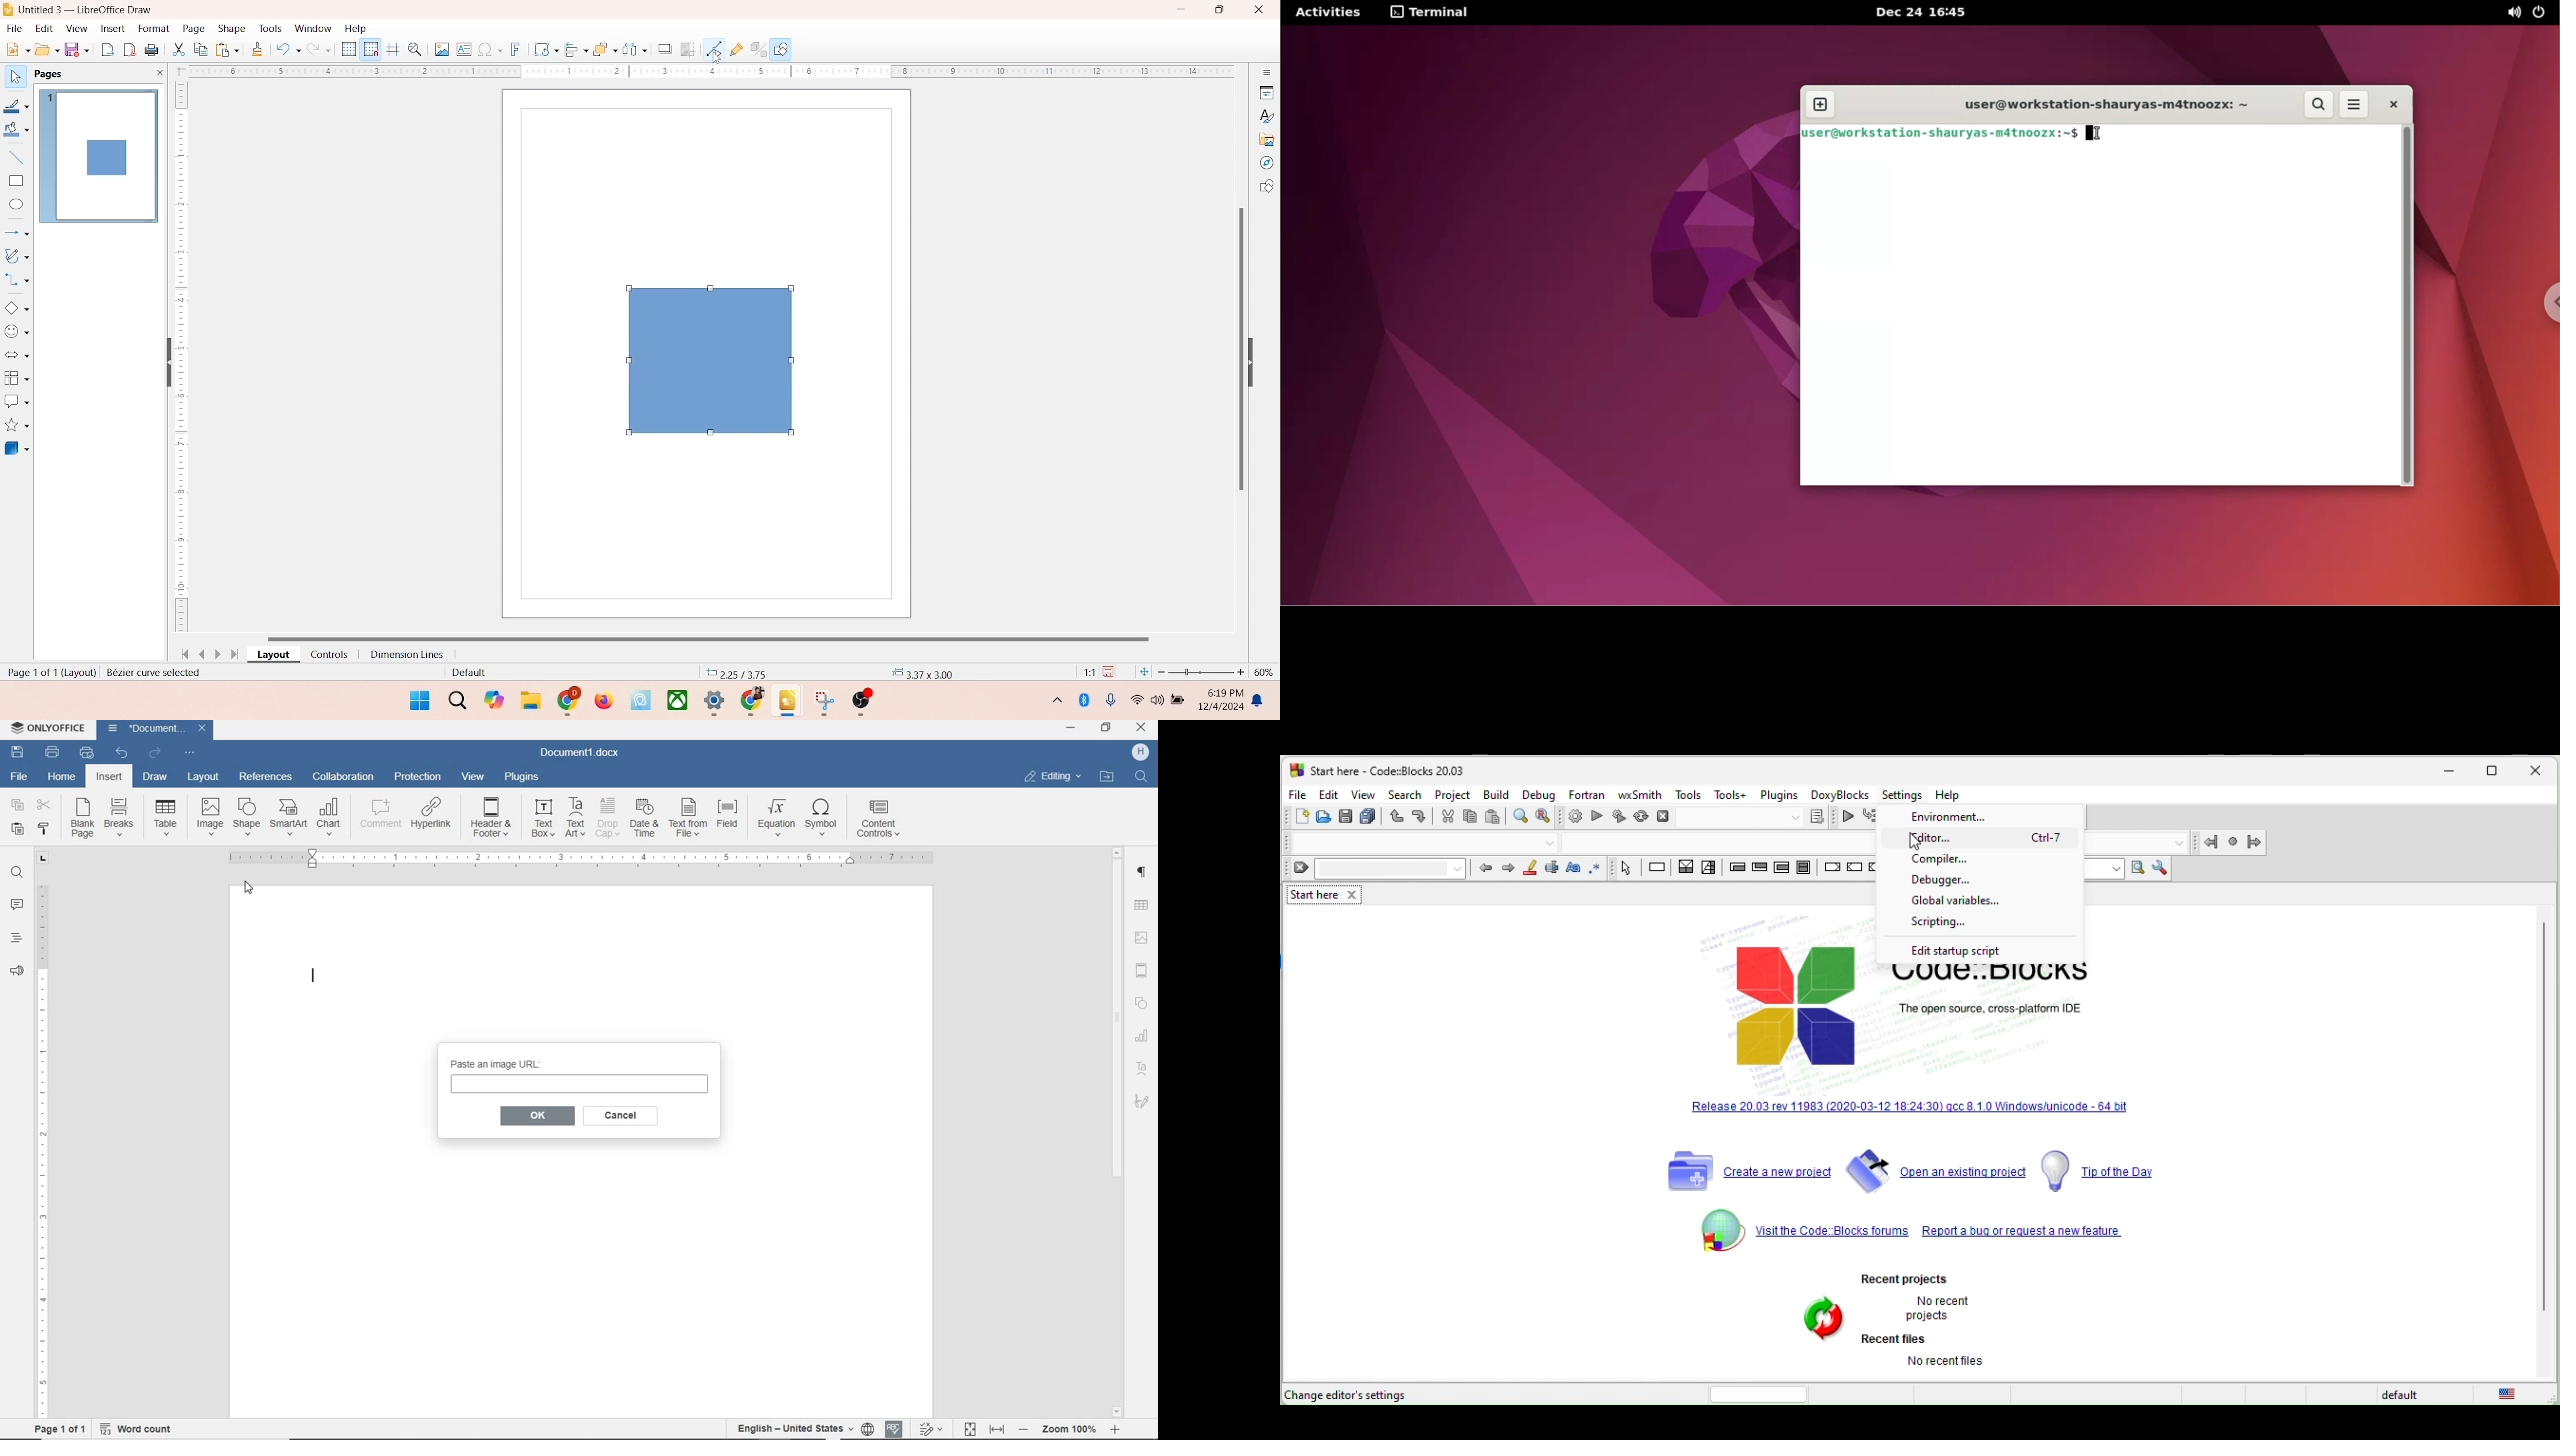 This screenshot has width=2576, height=1456. What do you see at coordinates (735, 50) in the screenshot?
I see `gluepoint function` at bounding box center [735, 50].